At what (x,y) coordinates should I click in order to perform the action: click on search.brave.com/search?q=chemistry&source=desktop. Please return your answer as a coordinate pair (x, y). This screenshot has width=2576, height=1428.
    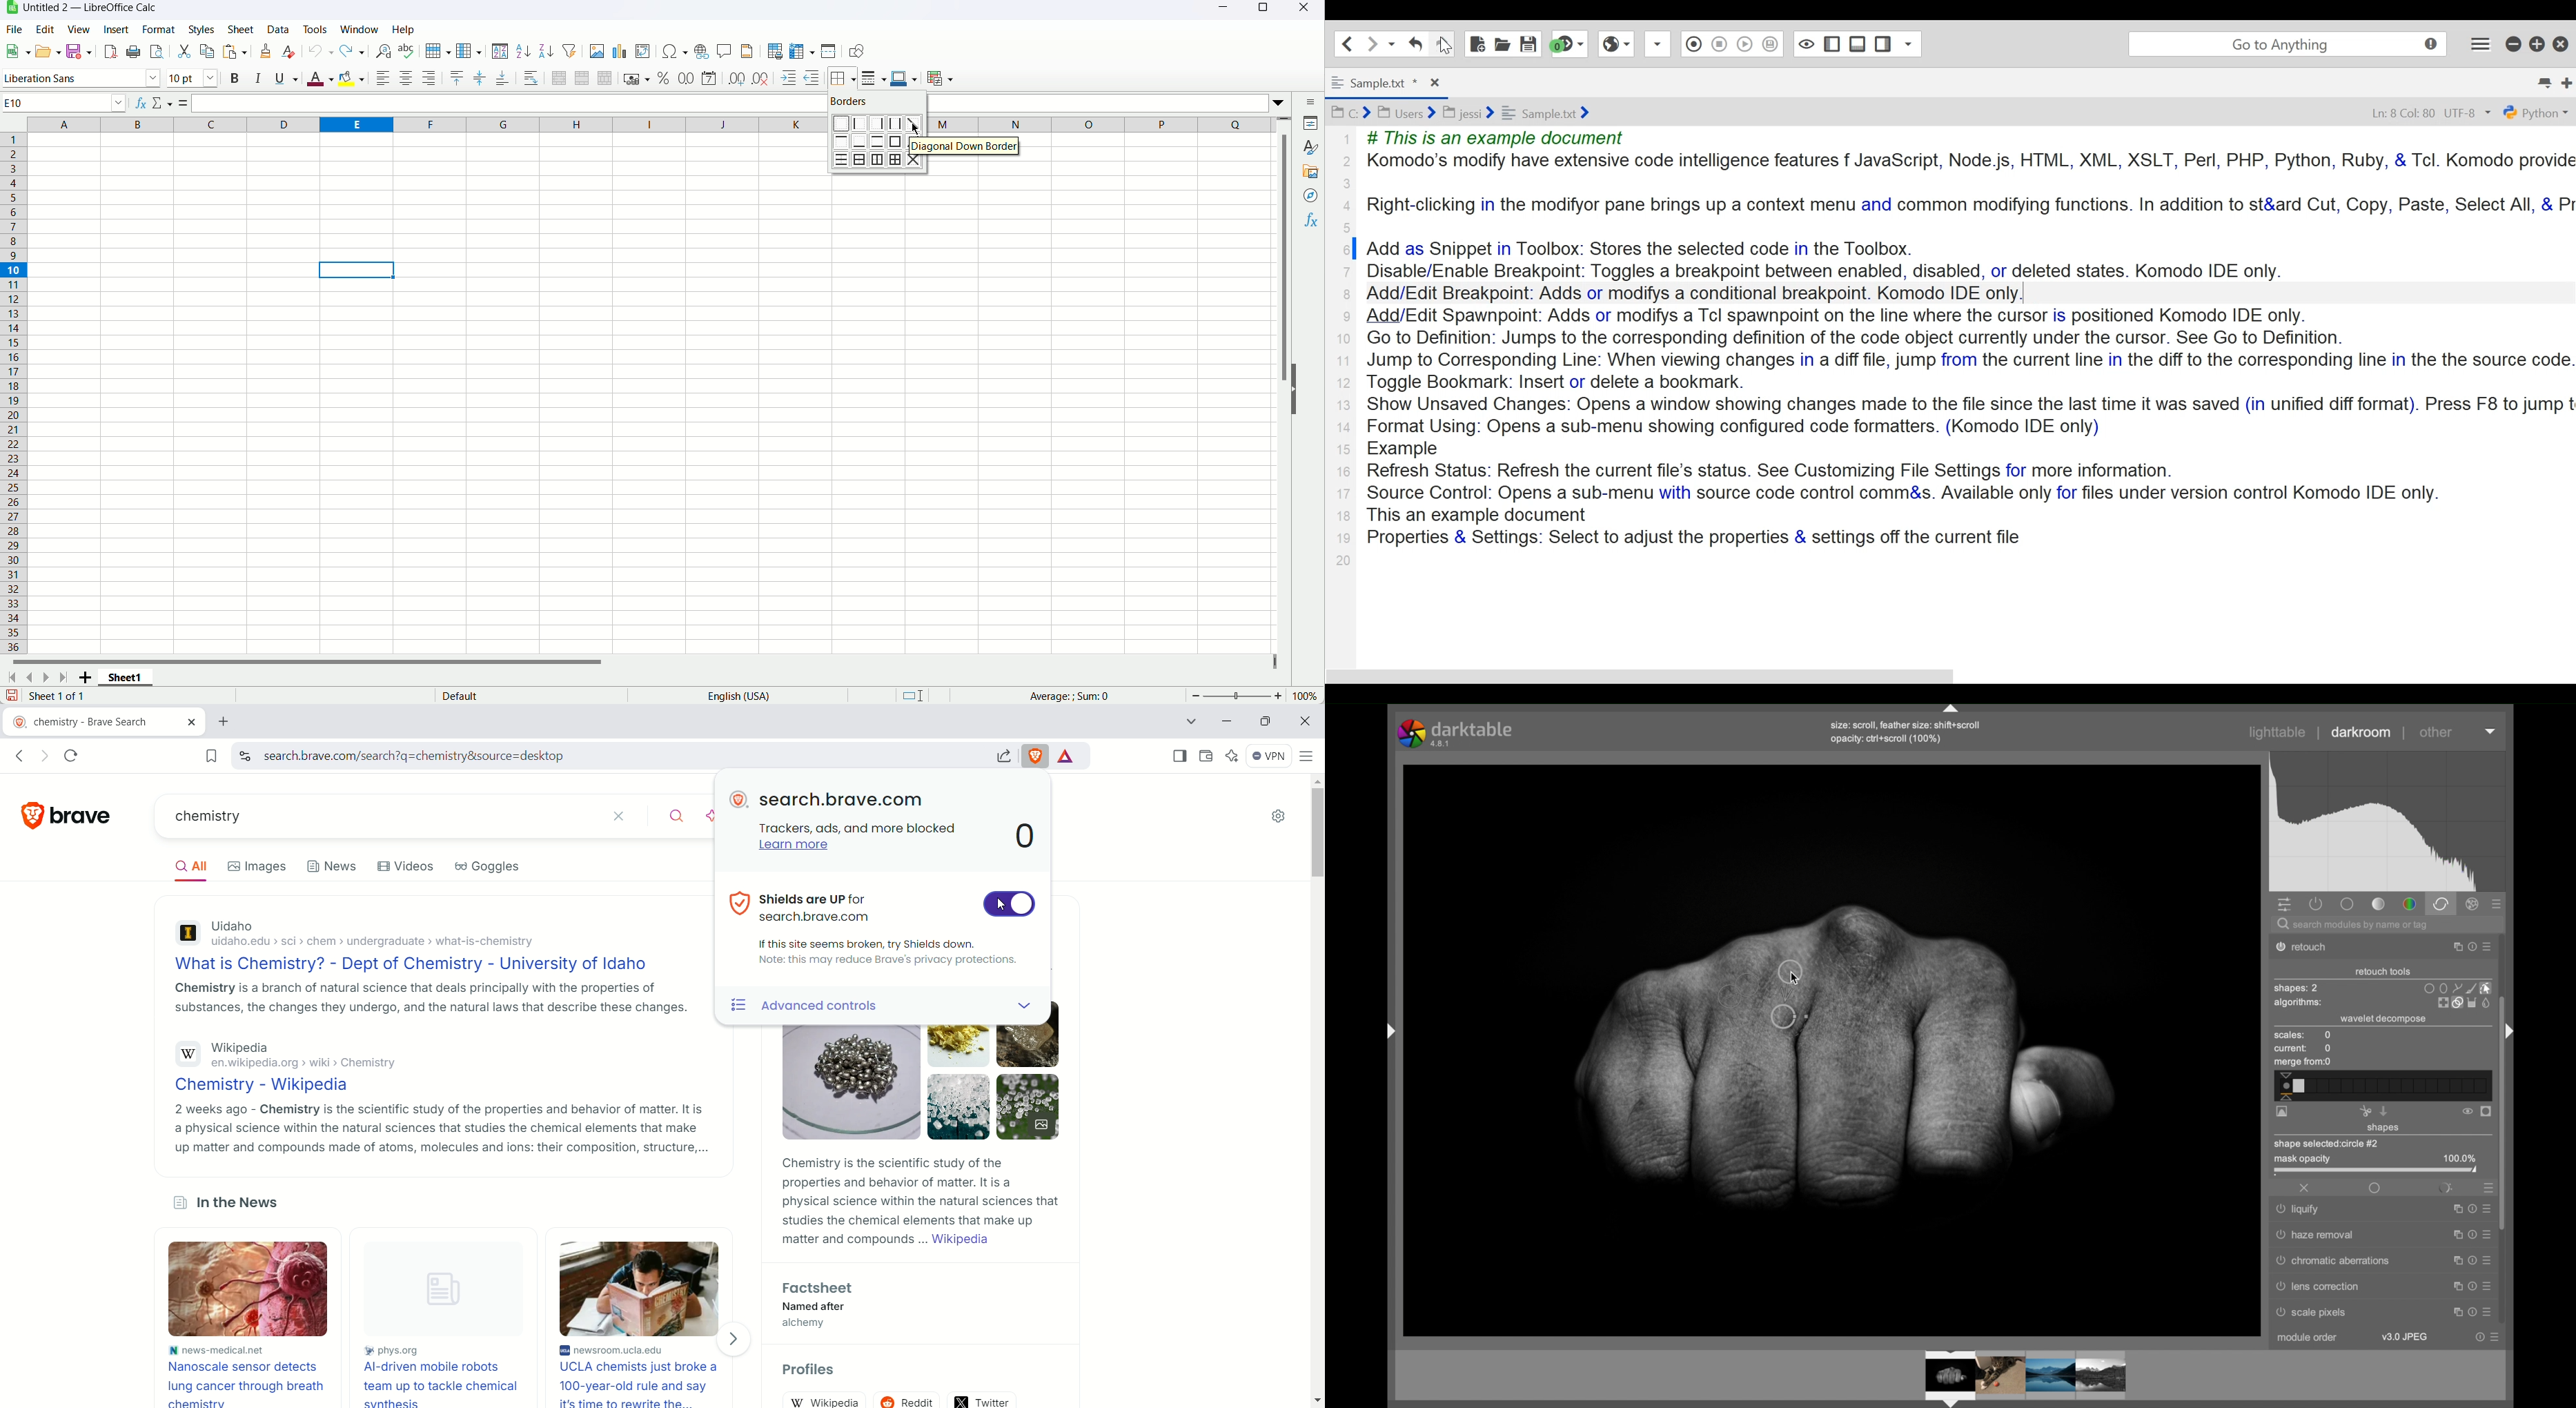
    Looking at the image, I should click on (614, 757).